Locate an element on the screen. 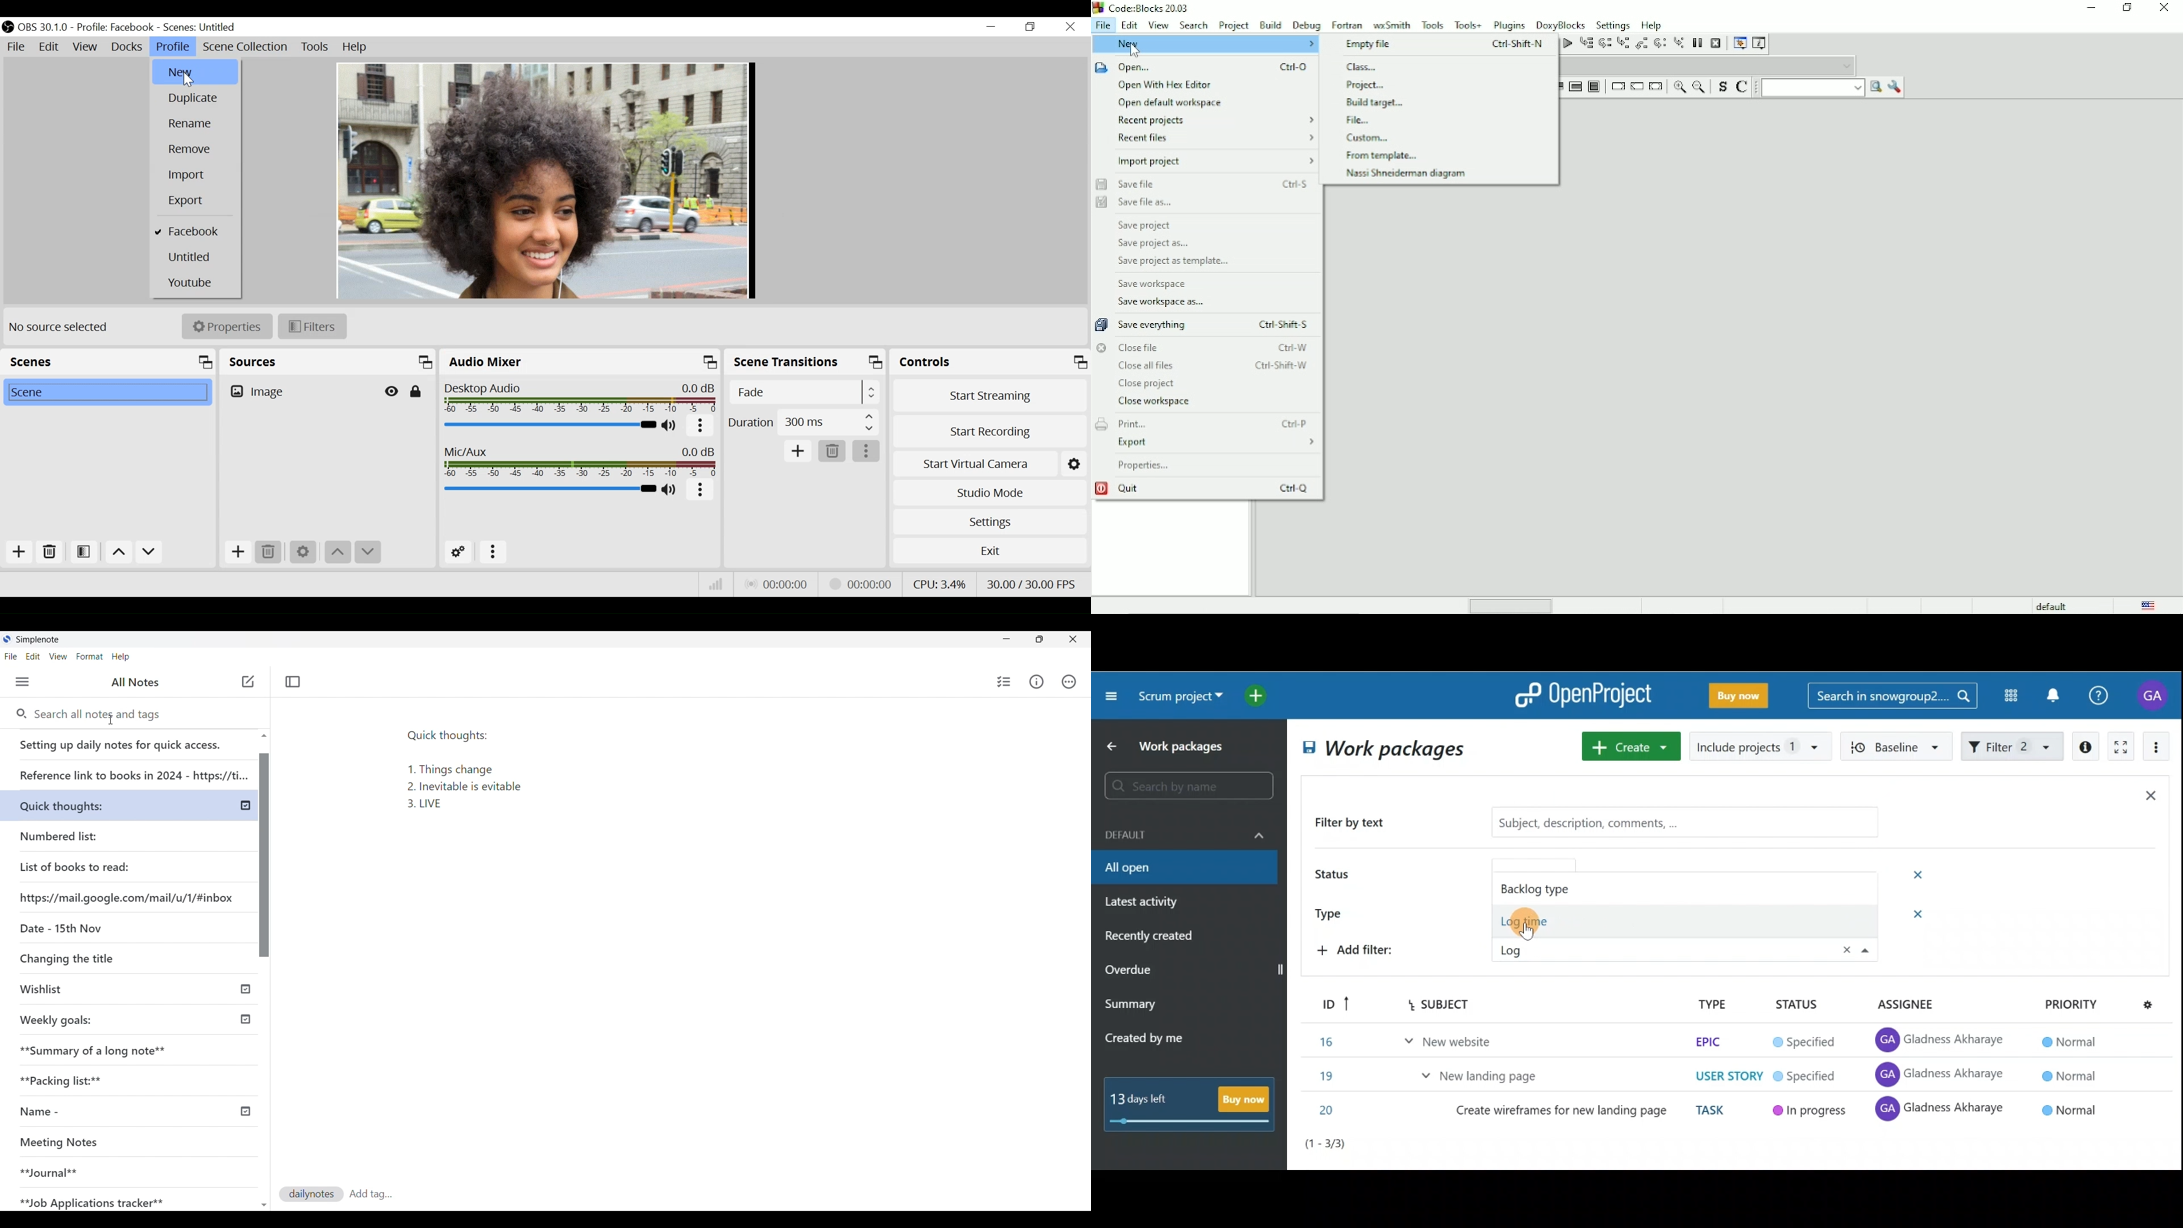  Move down is located at coordinates (368, 552).